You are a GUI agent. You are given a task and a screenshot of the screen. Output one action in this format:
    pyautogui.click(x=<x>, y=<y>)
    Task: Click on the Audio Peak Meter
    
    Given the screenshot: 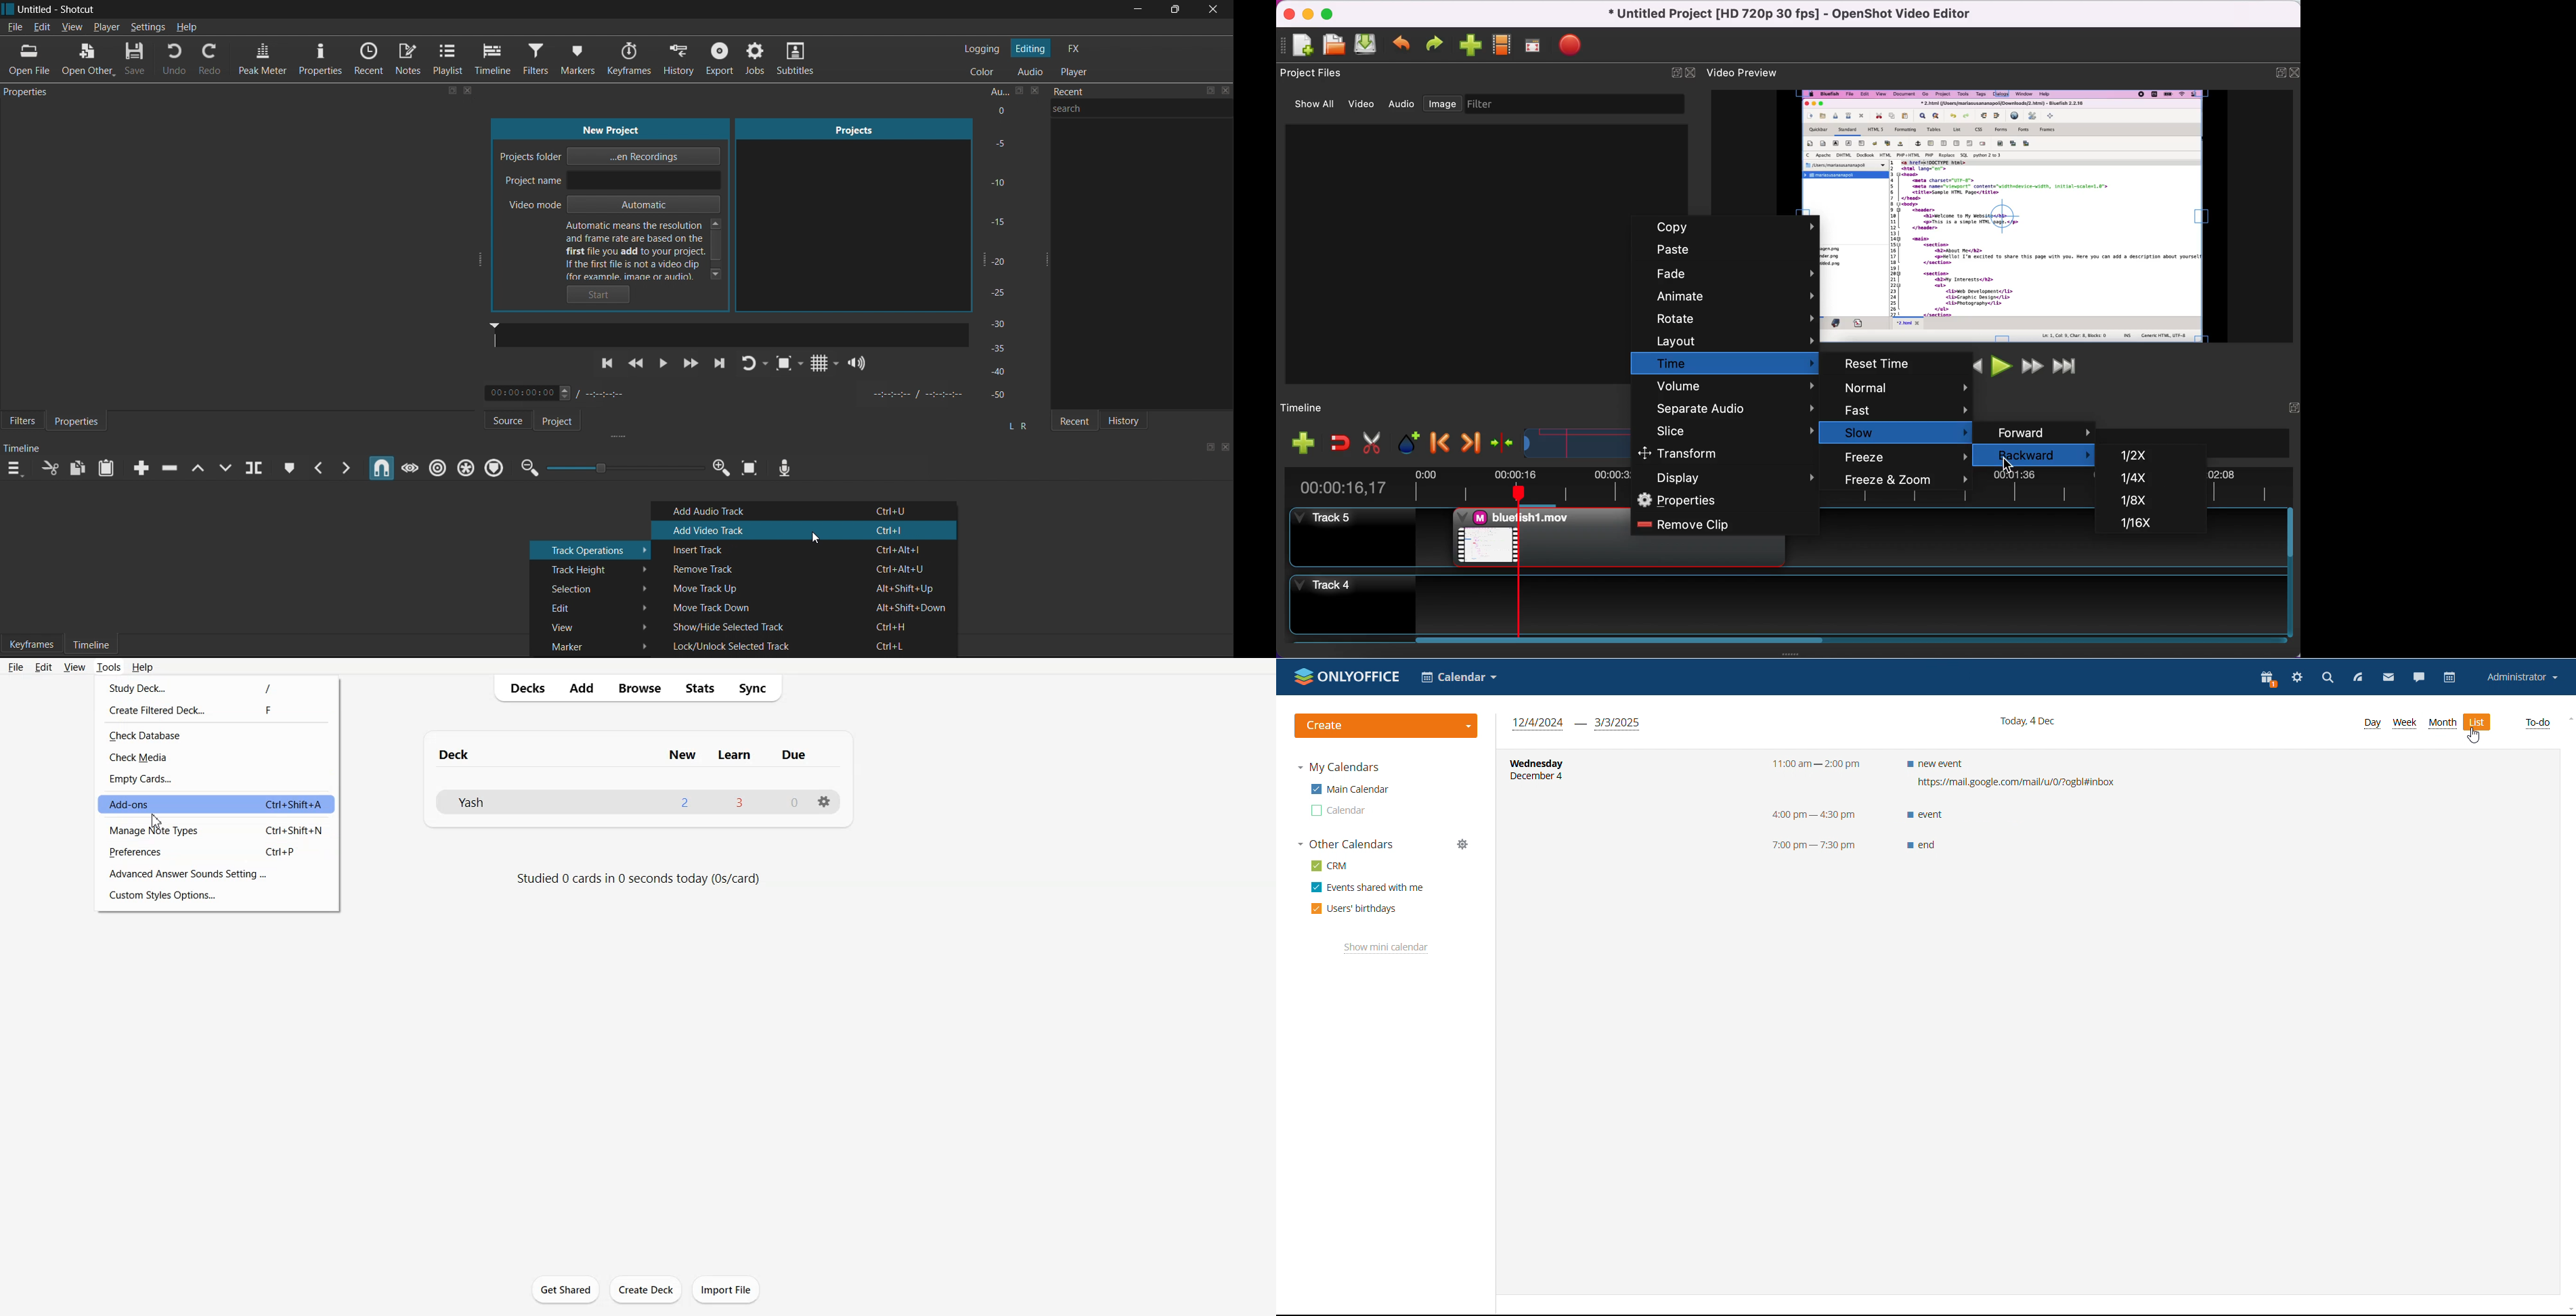 What is the action you would take?
    pyautogui.click(x=1010, y=245)
    